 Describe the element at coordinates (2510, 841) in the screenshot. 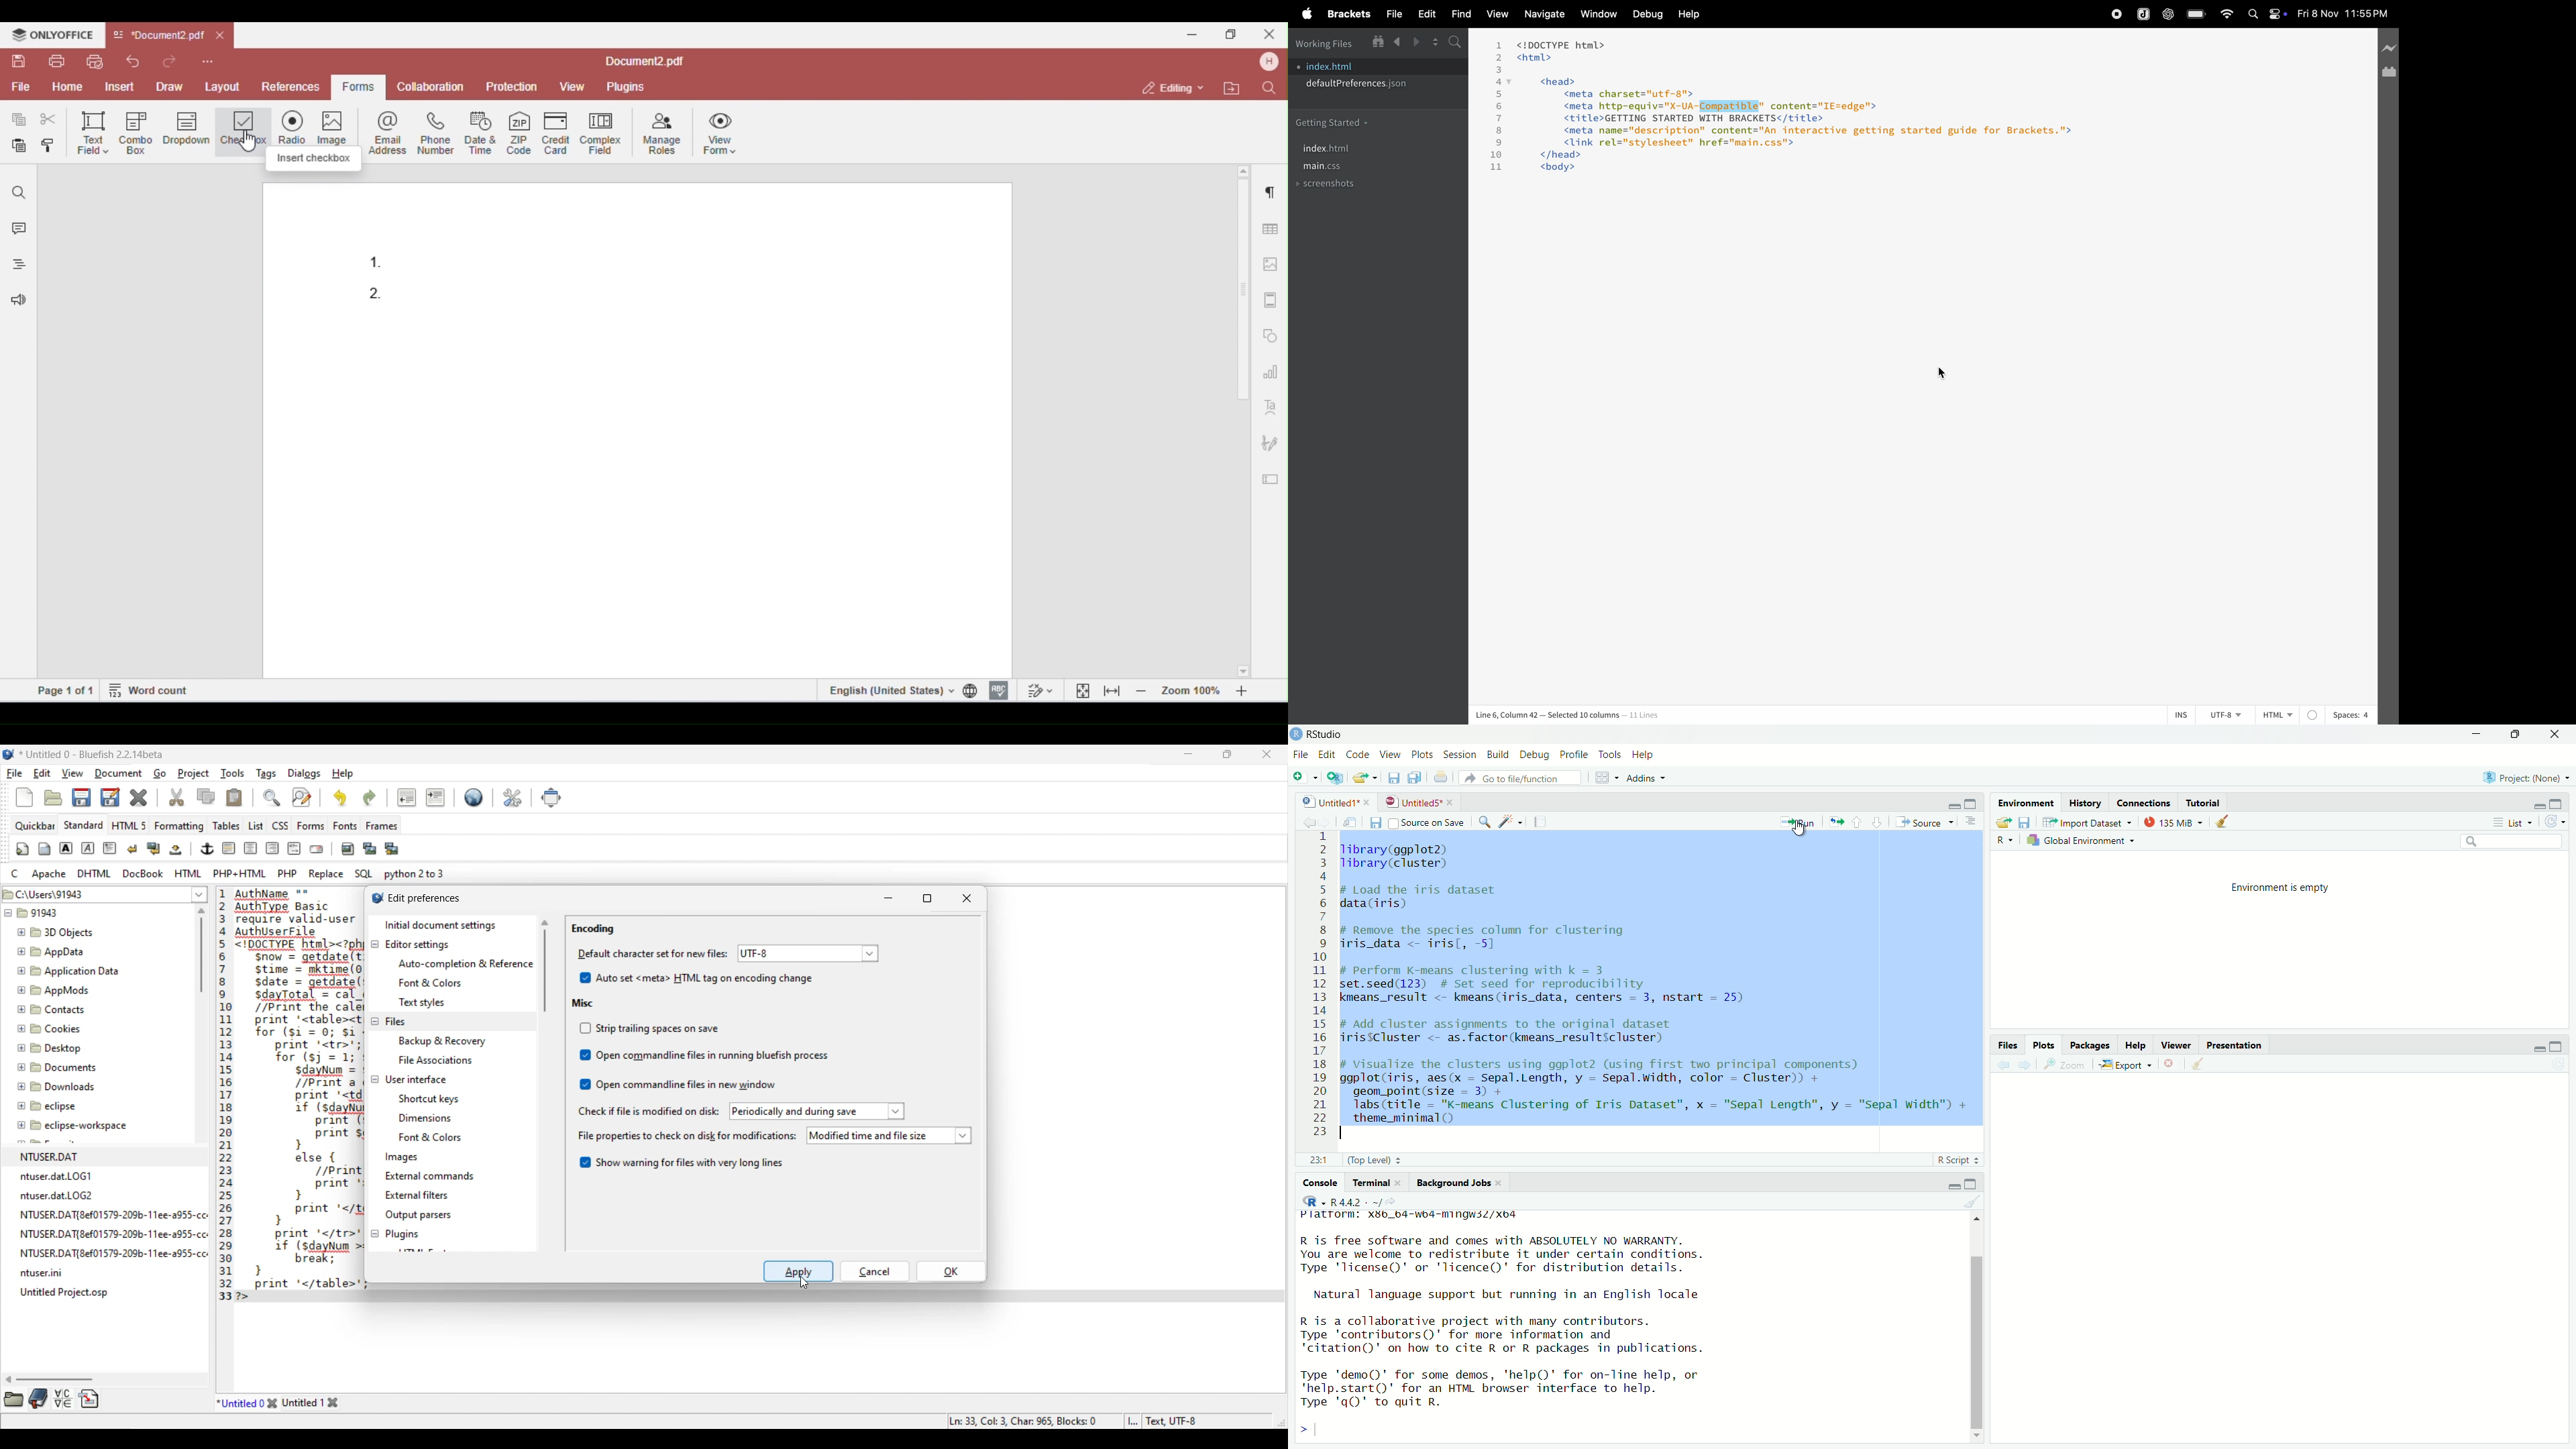

I see `search field` at that location.